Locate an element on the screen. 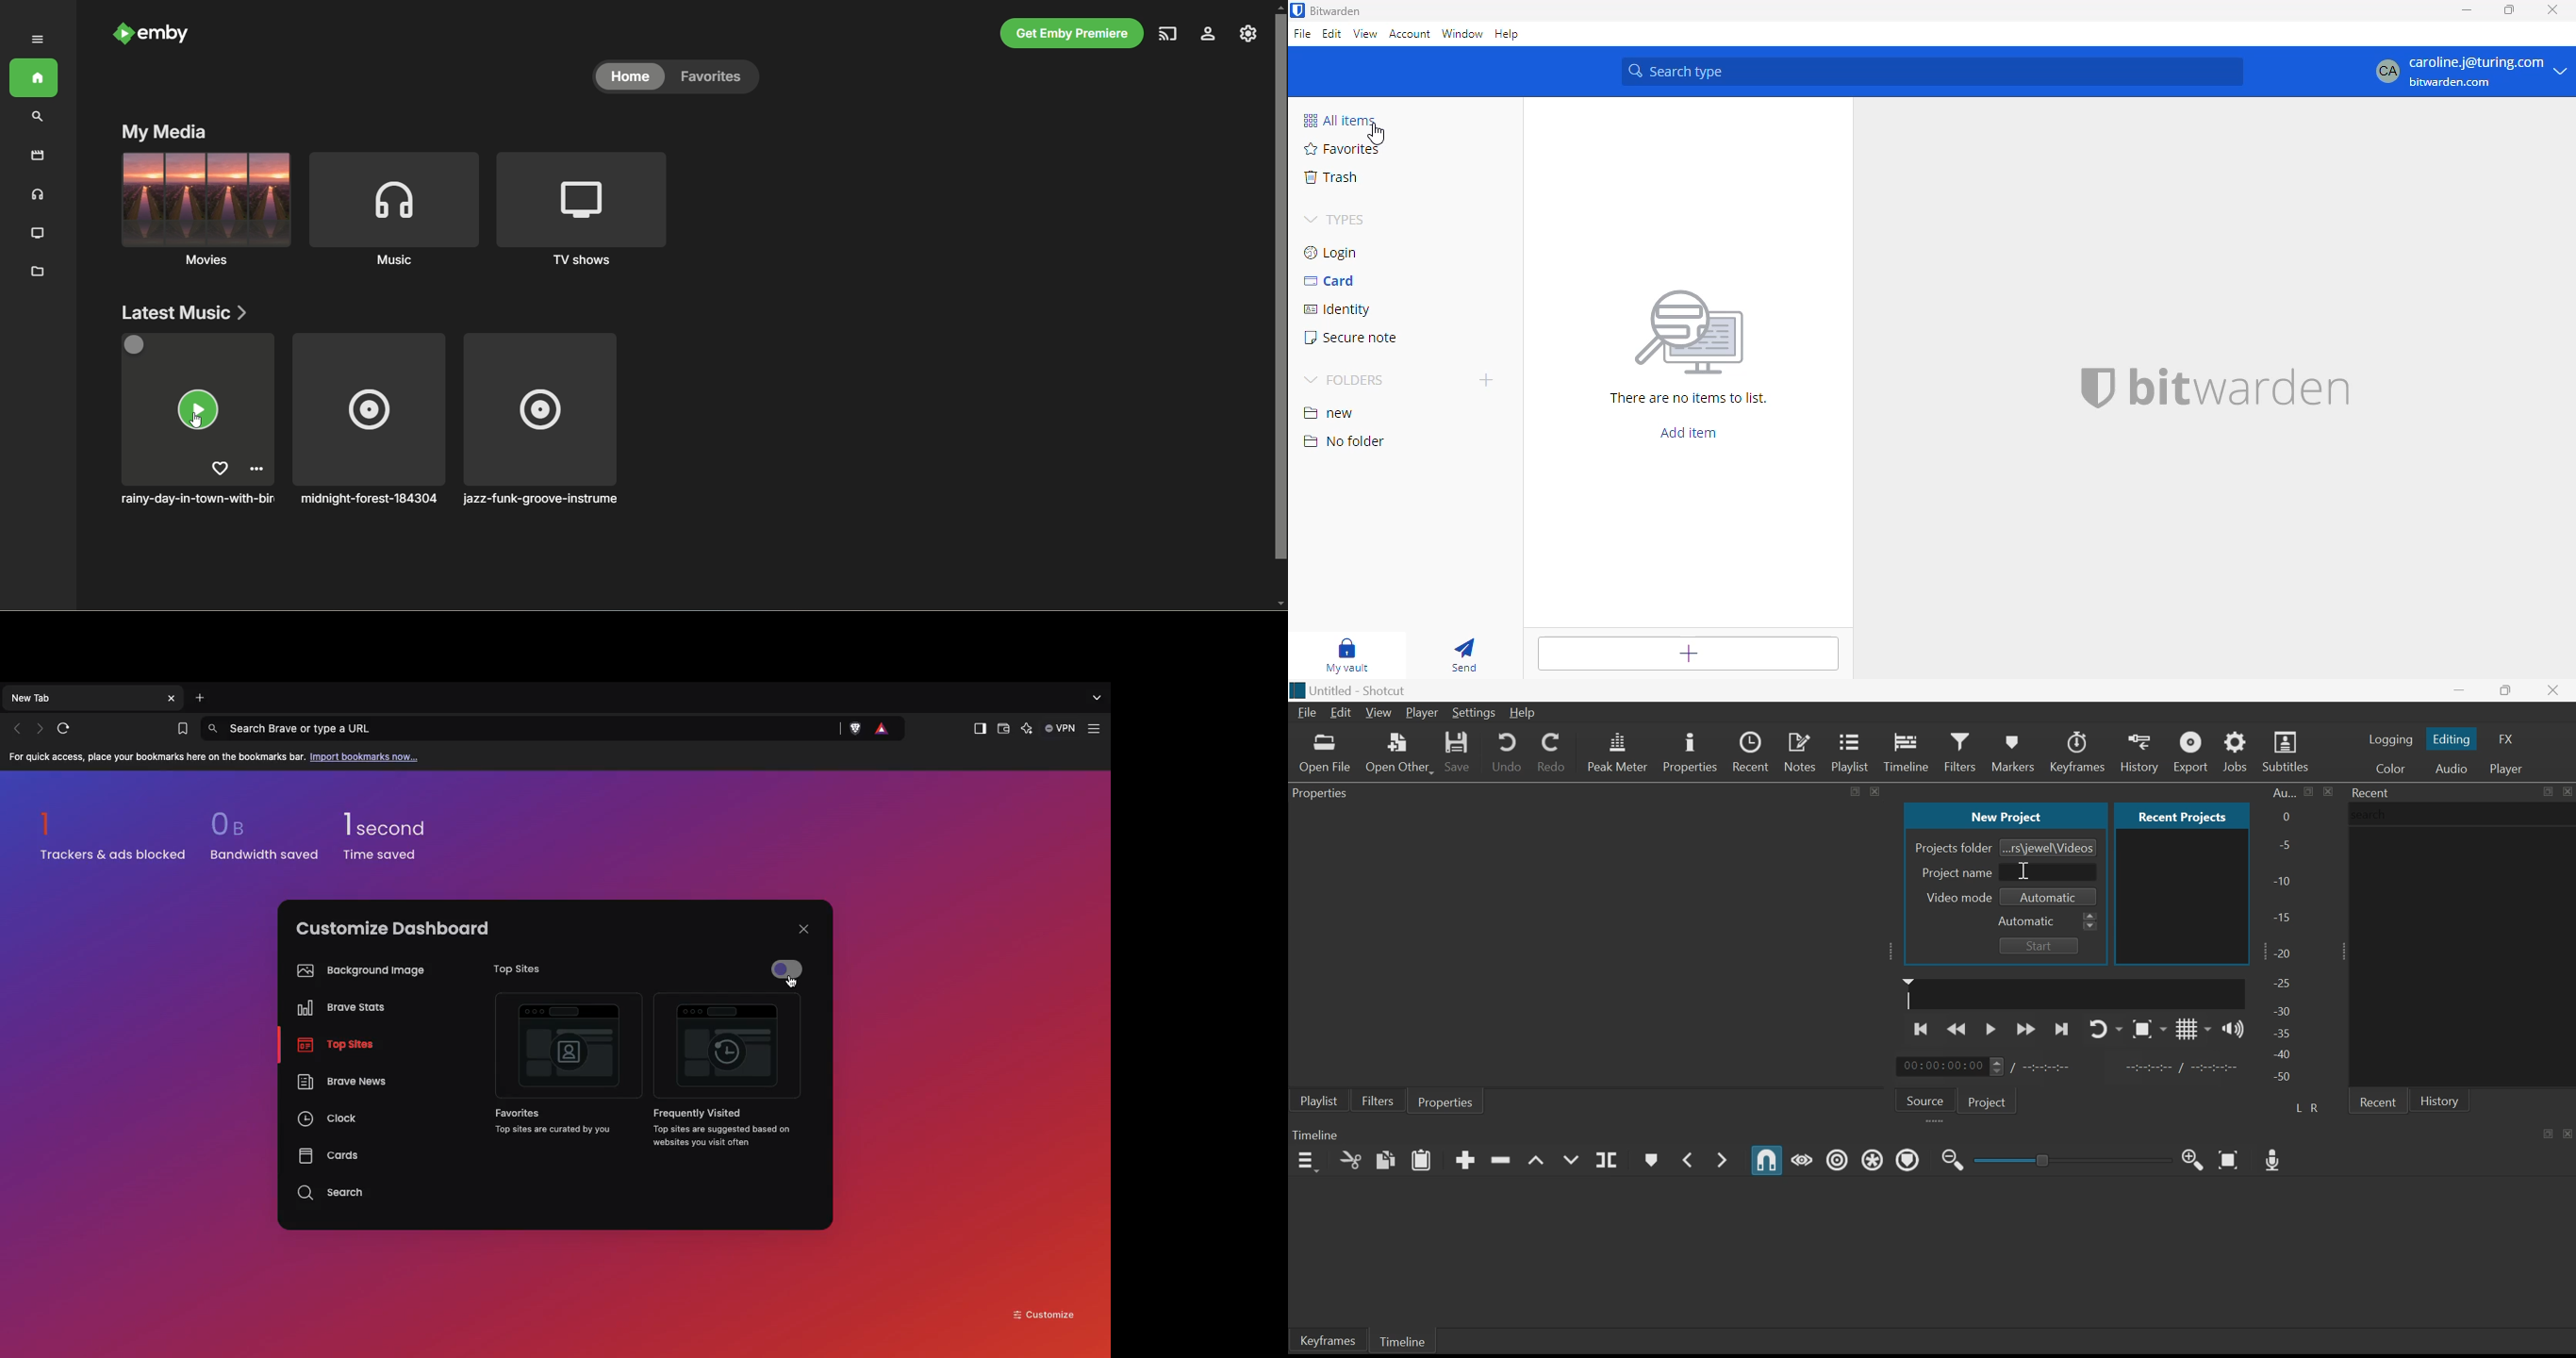 This screenshot has width=2576, height=1372. Timeline is located at coordinates (1906, 750).